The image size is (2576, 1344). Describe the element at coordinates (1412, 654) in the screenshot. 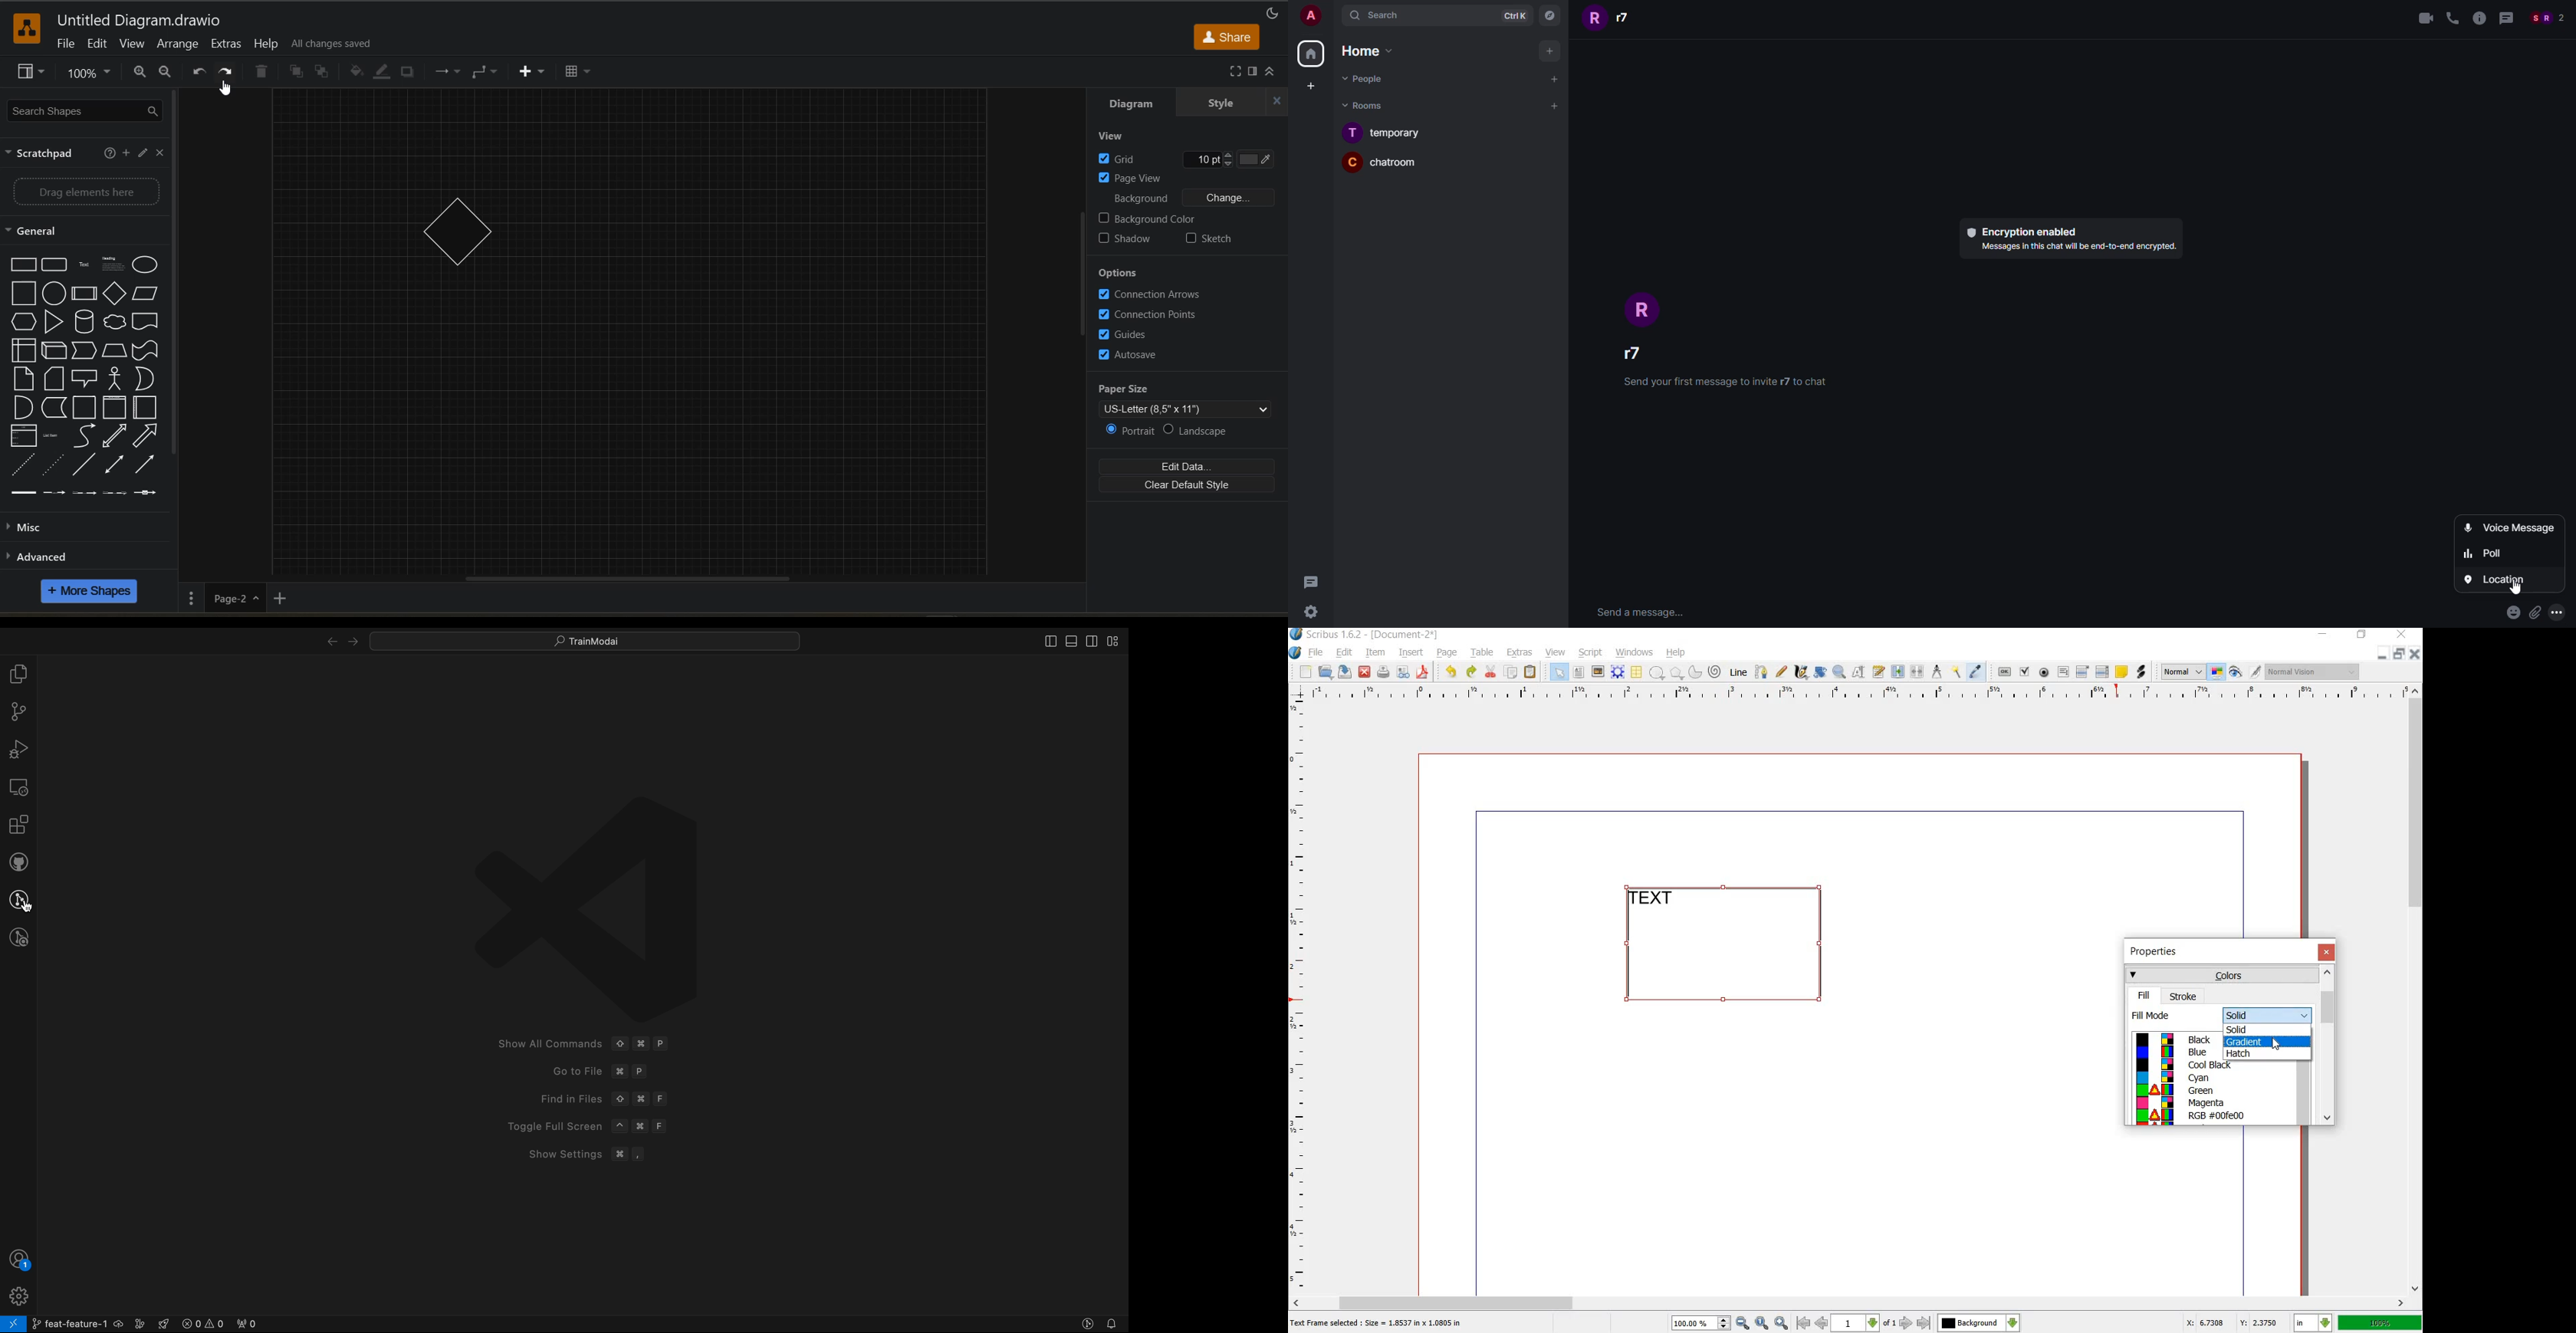

I see `insert` at that location.